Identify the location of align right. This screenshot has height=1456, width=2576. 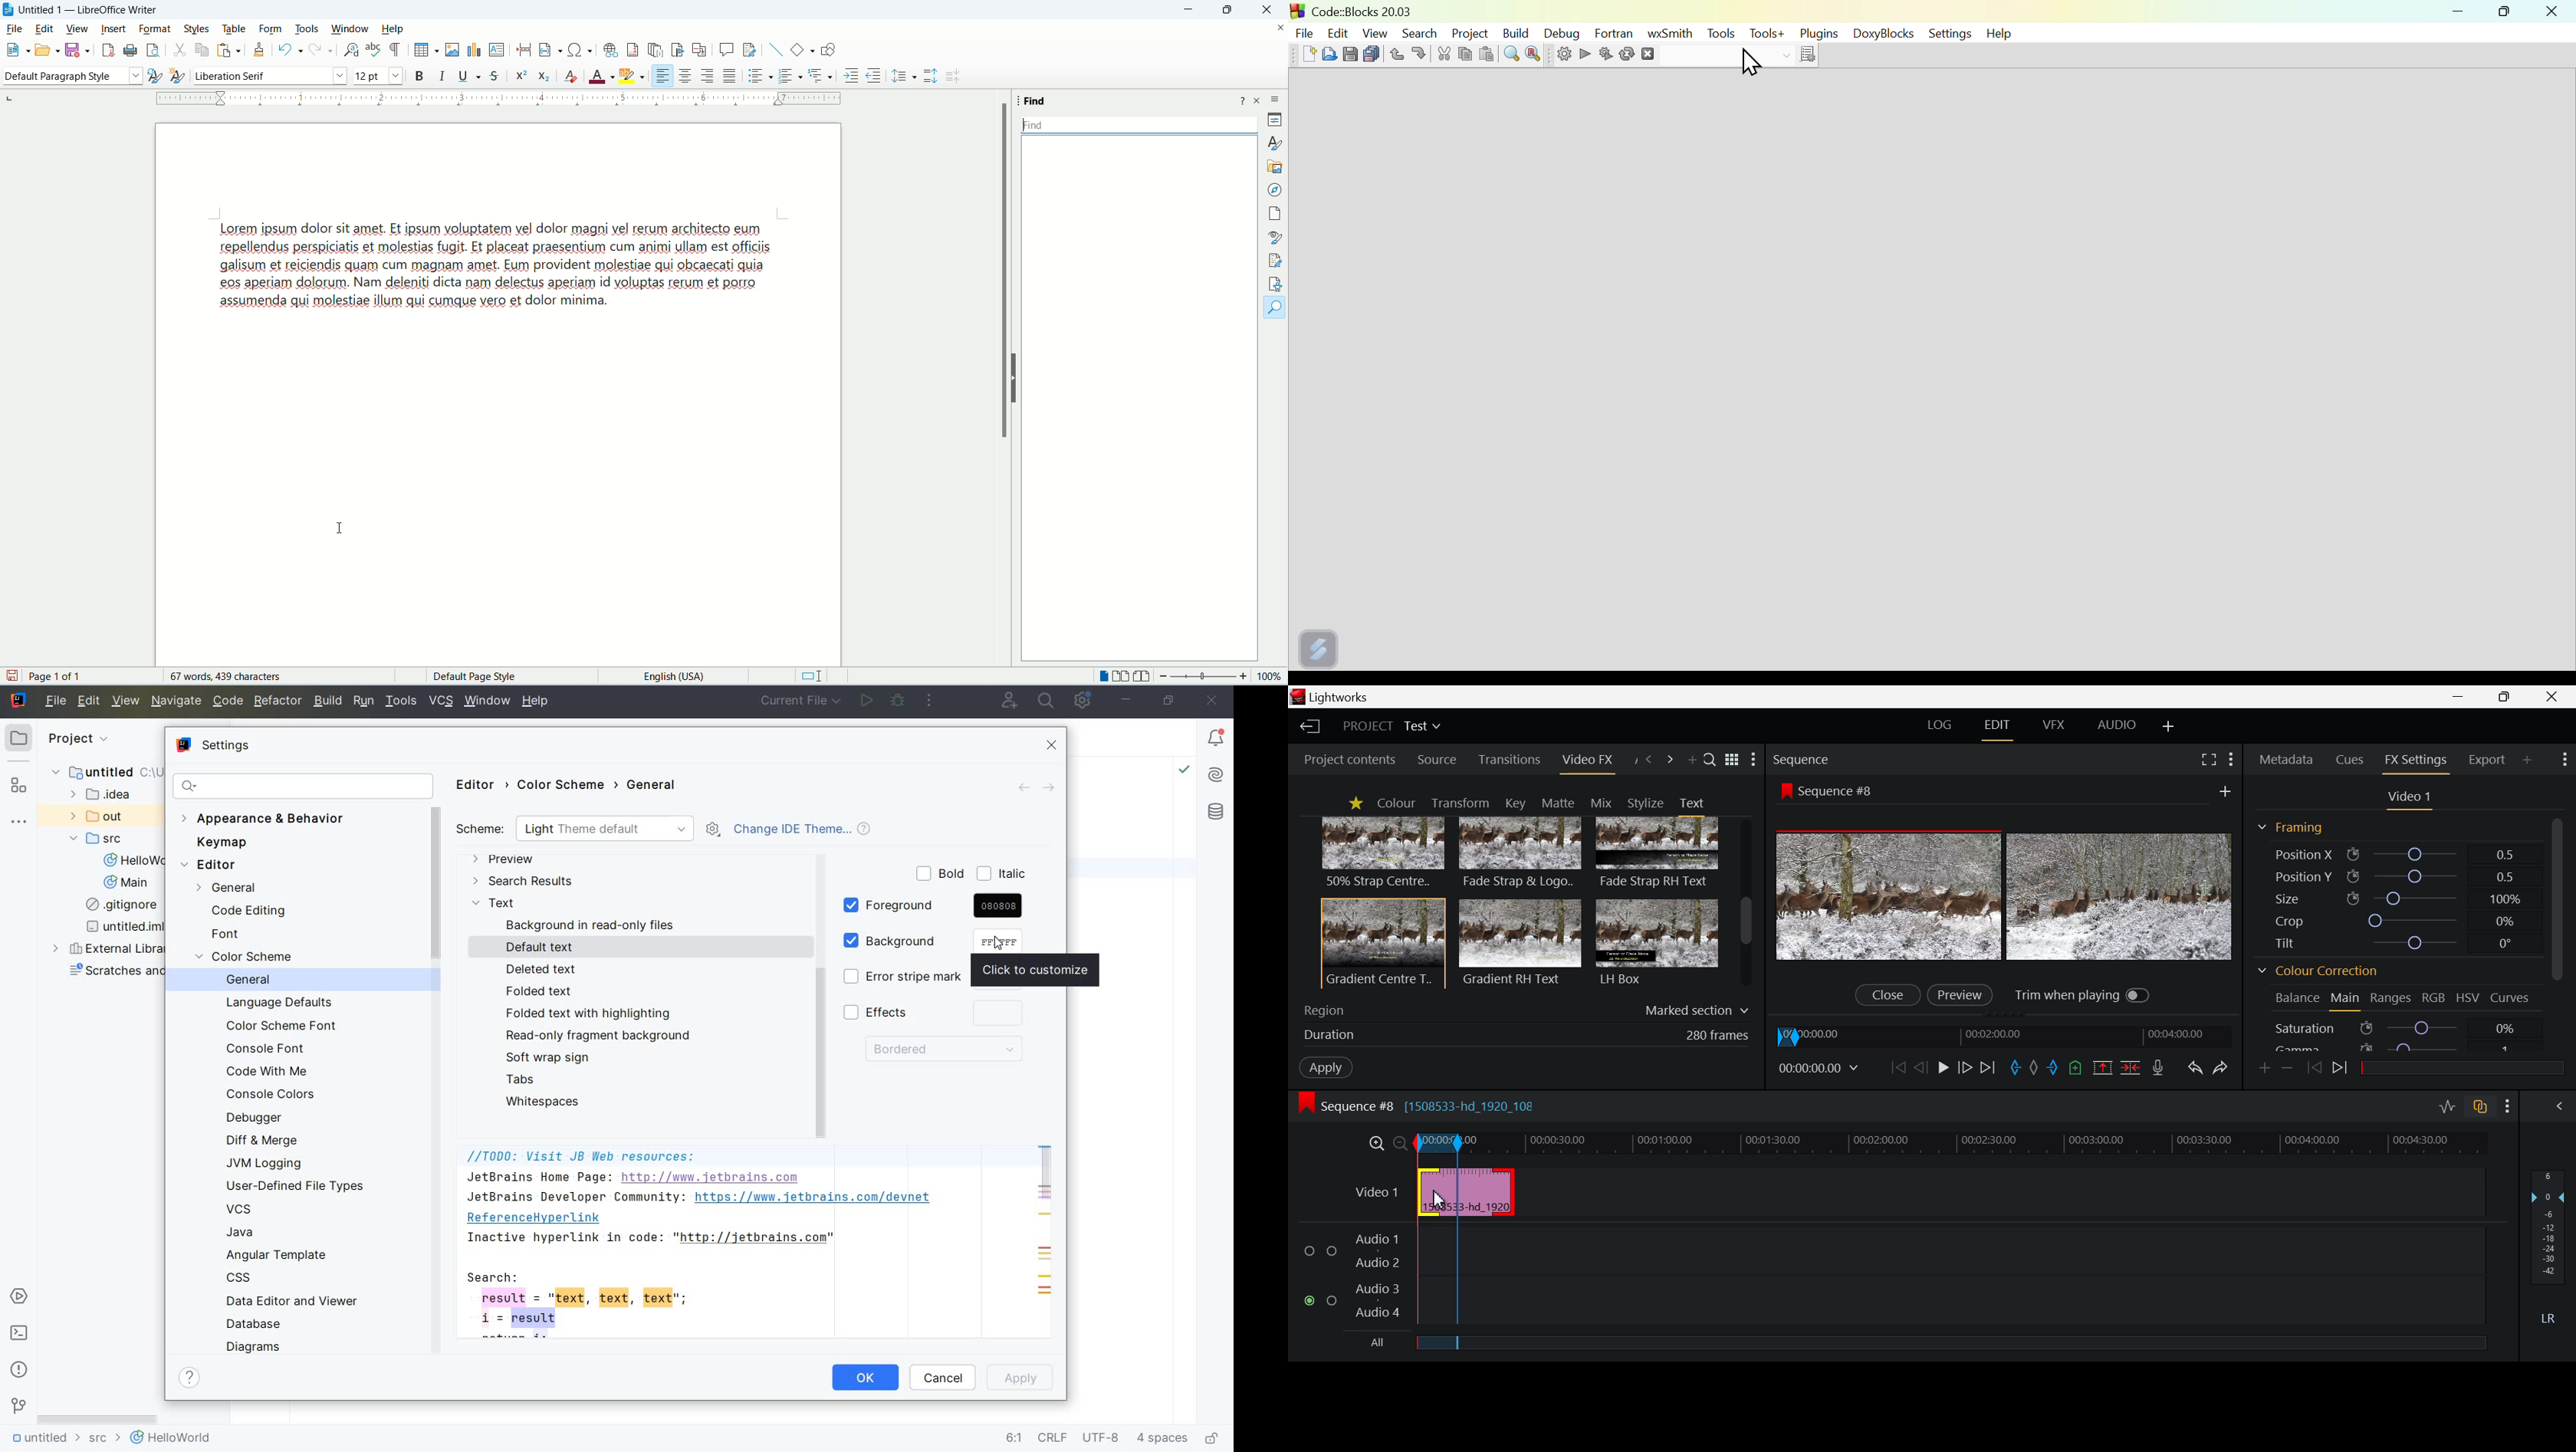
(708, 76).